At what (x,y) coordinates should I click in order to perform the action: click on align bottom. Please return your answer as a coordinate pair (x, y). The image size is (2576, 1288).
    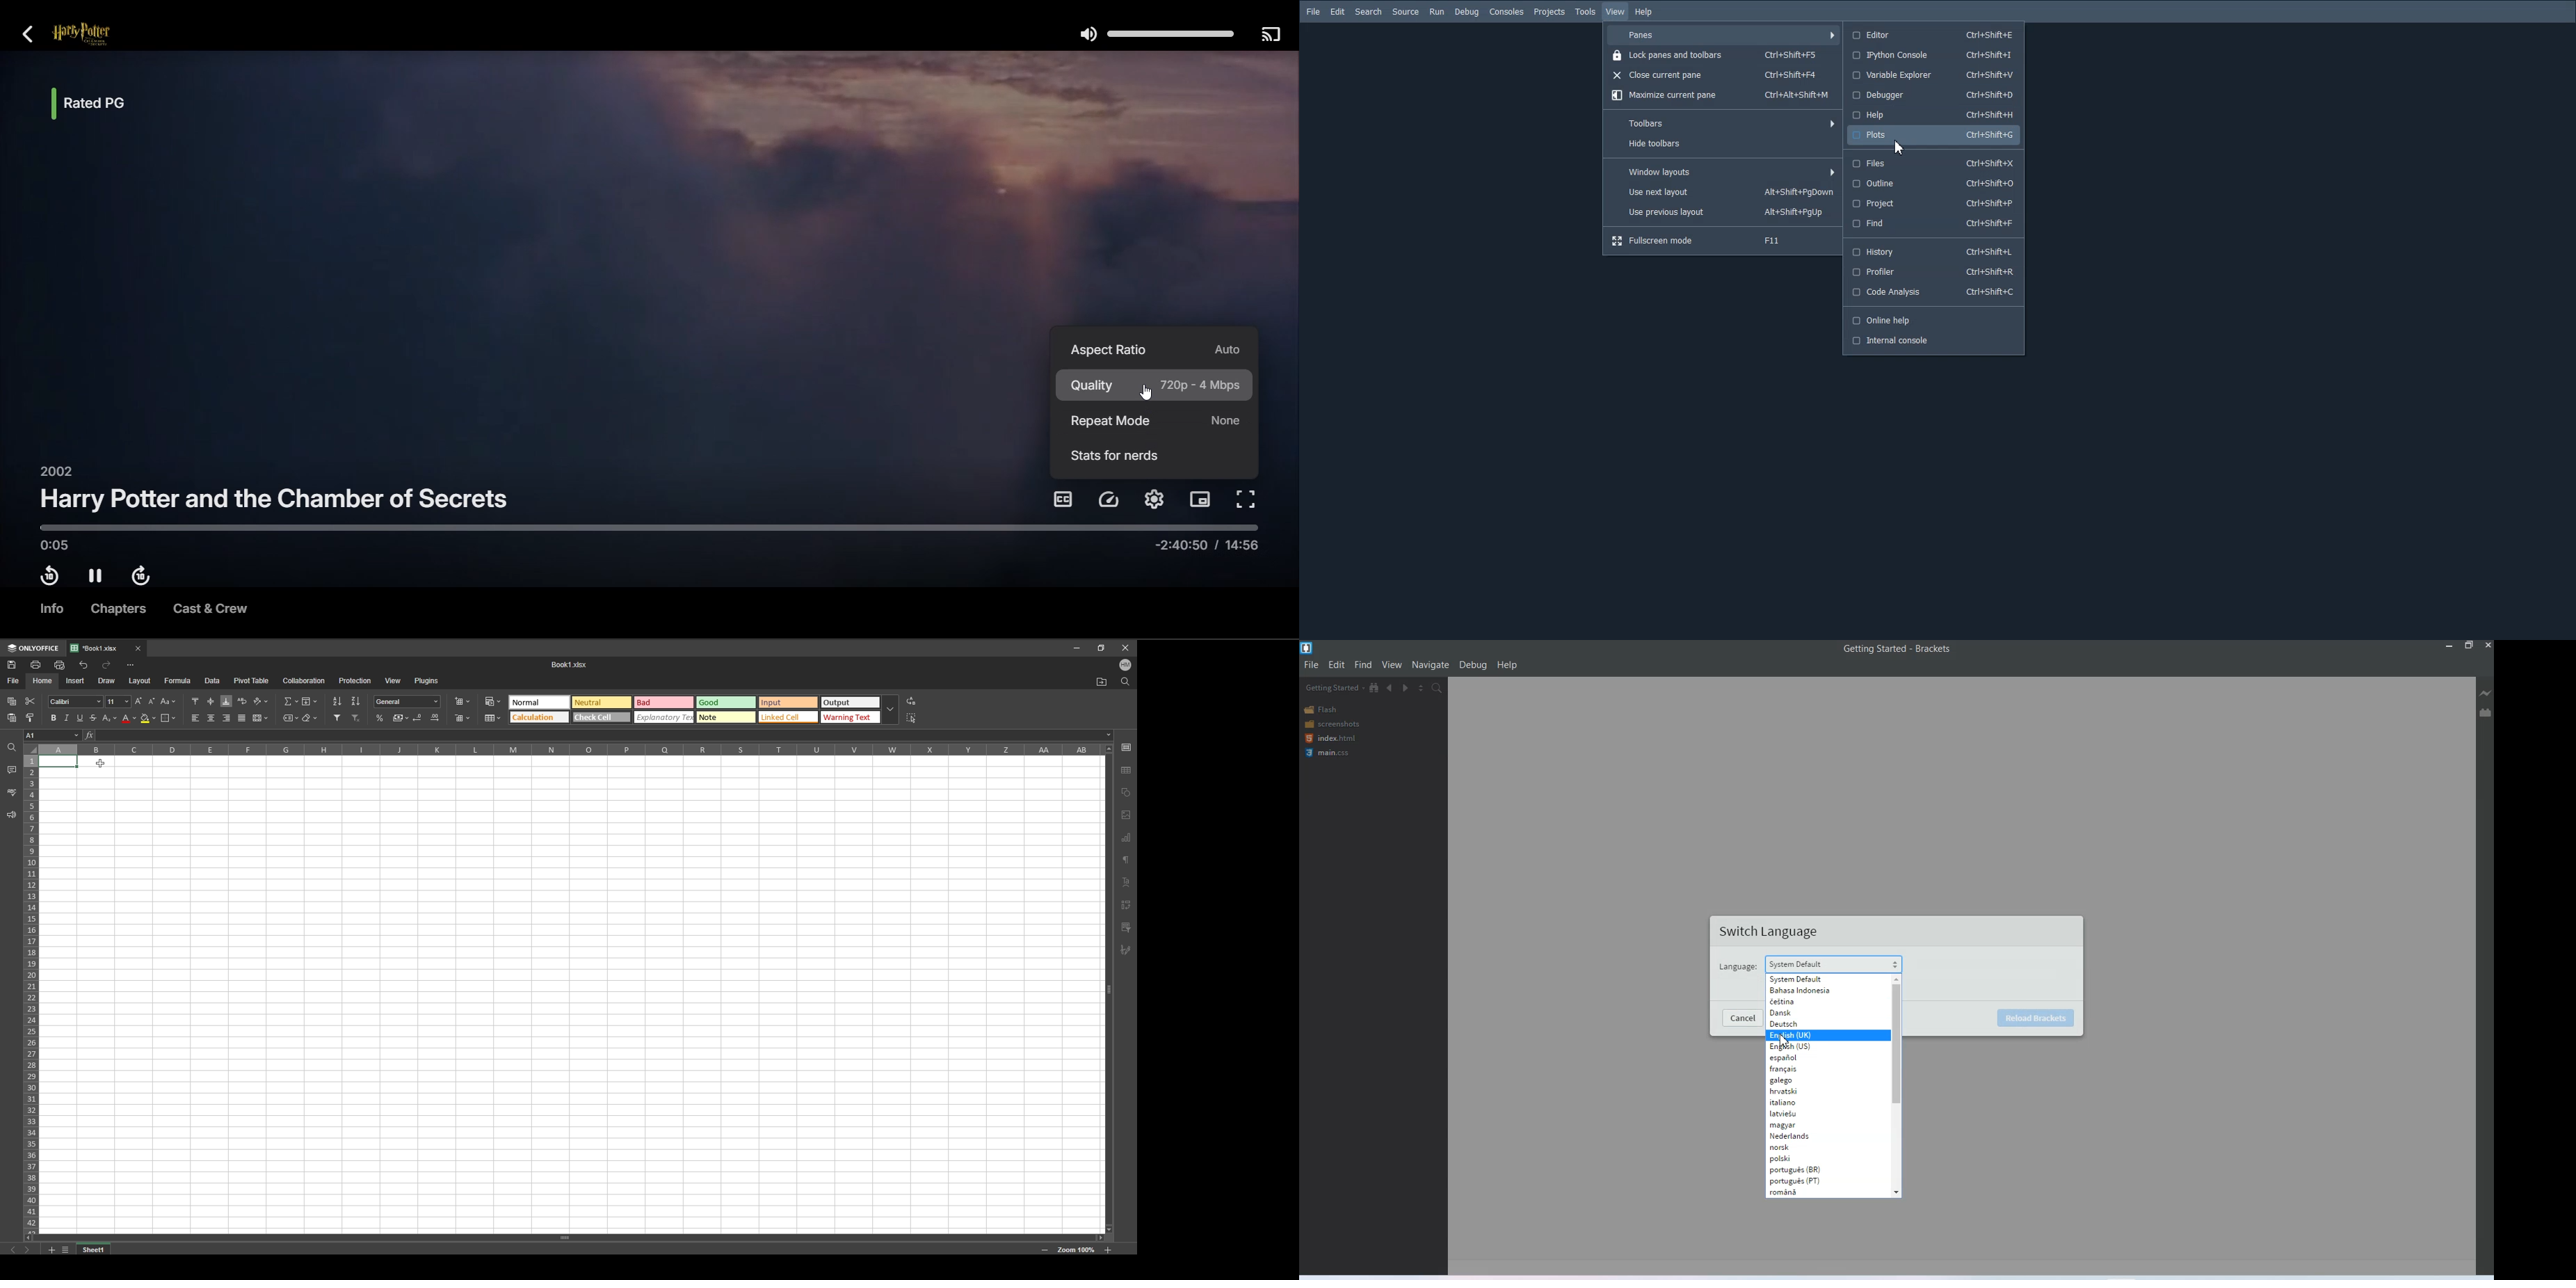
    Looking at the image, I should click on (227, 701).